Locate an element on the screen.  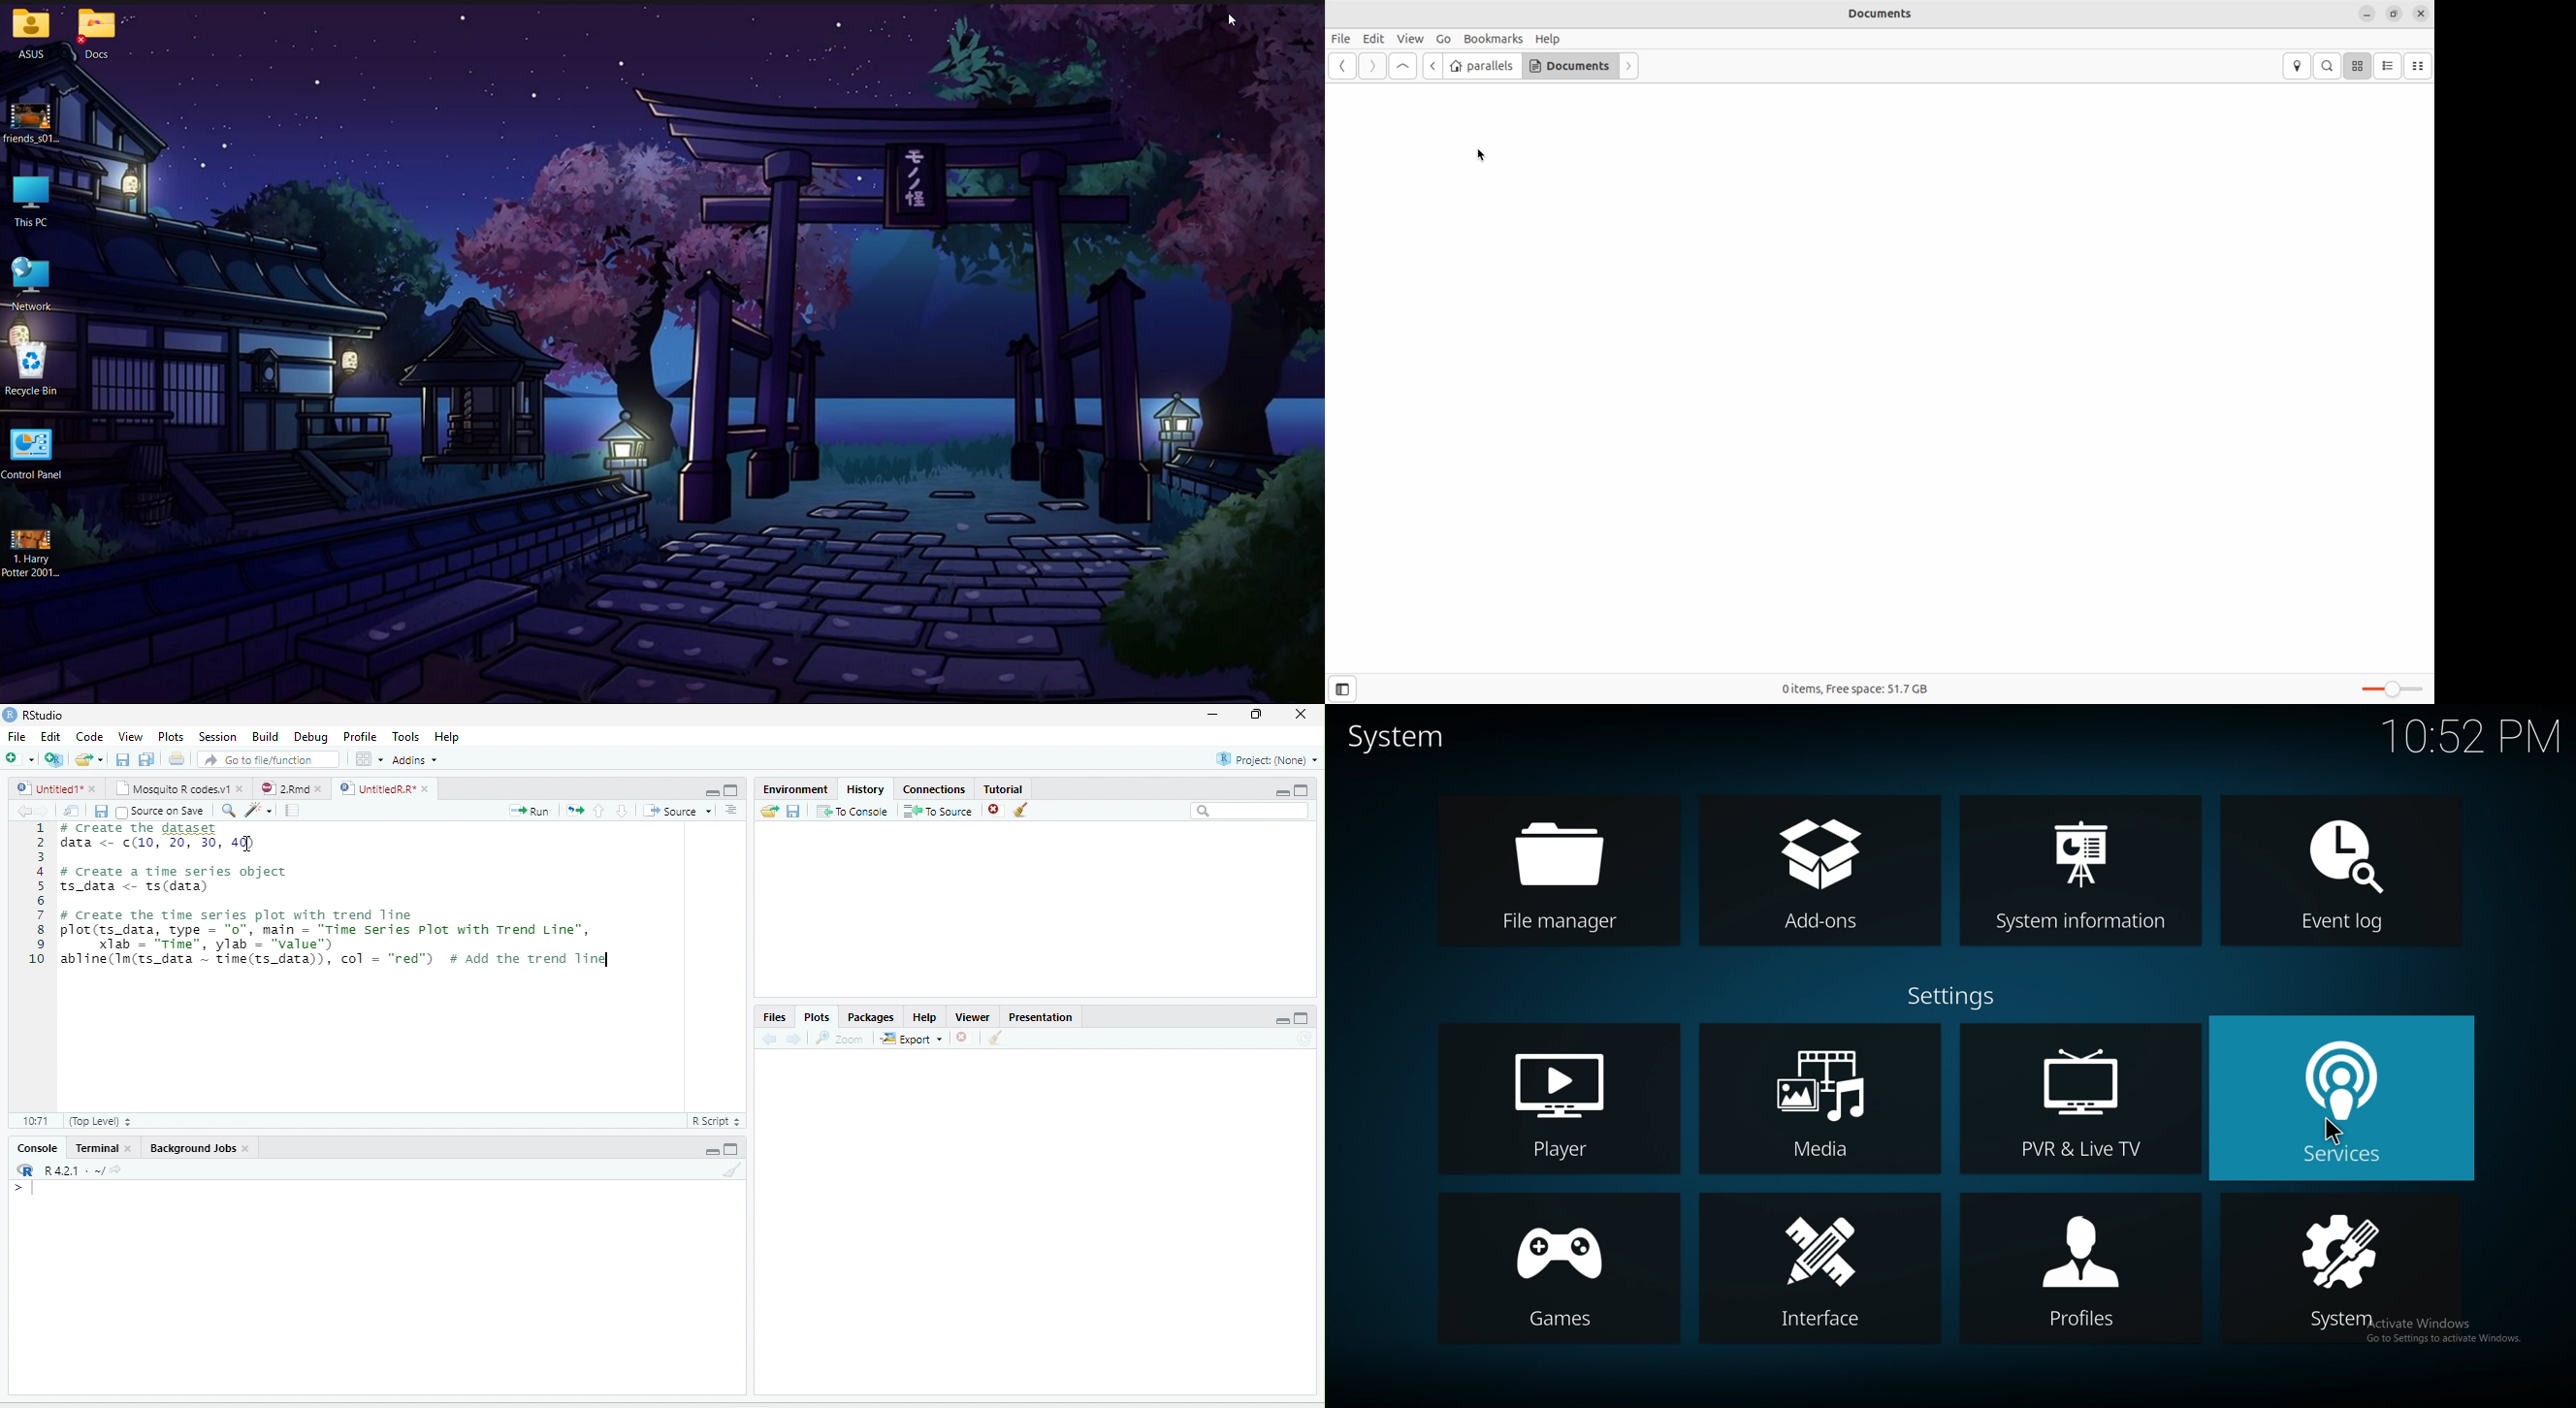
R is located at coordinates (26, 1169).